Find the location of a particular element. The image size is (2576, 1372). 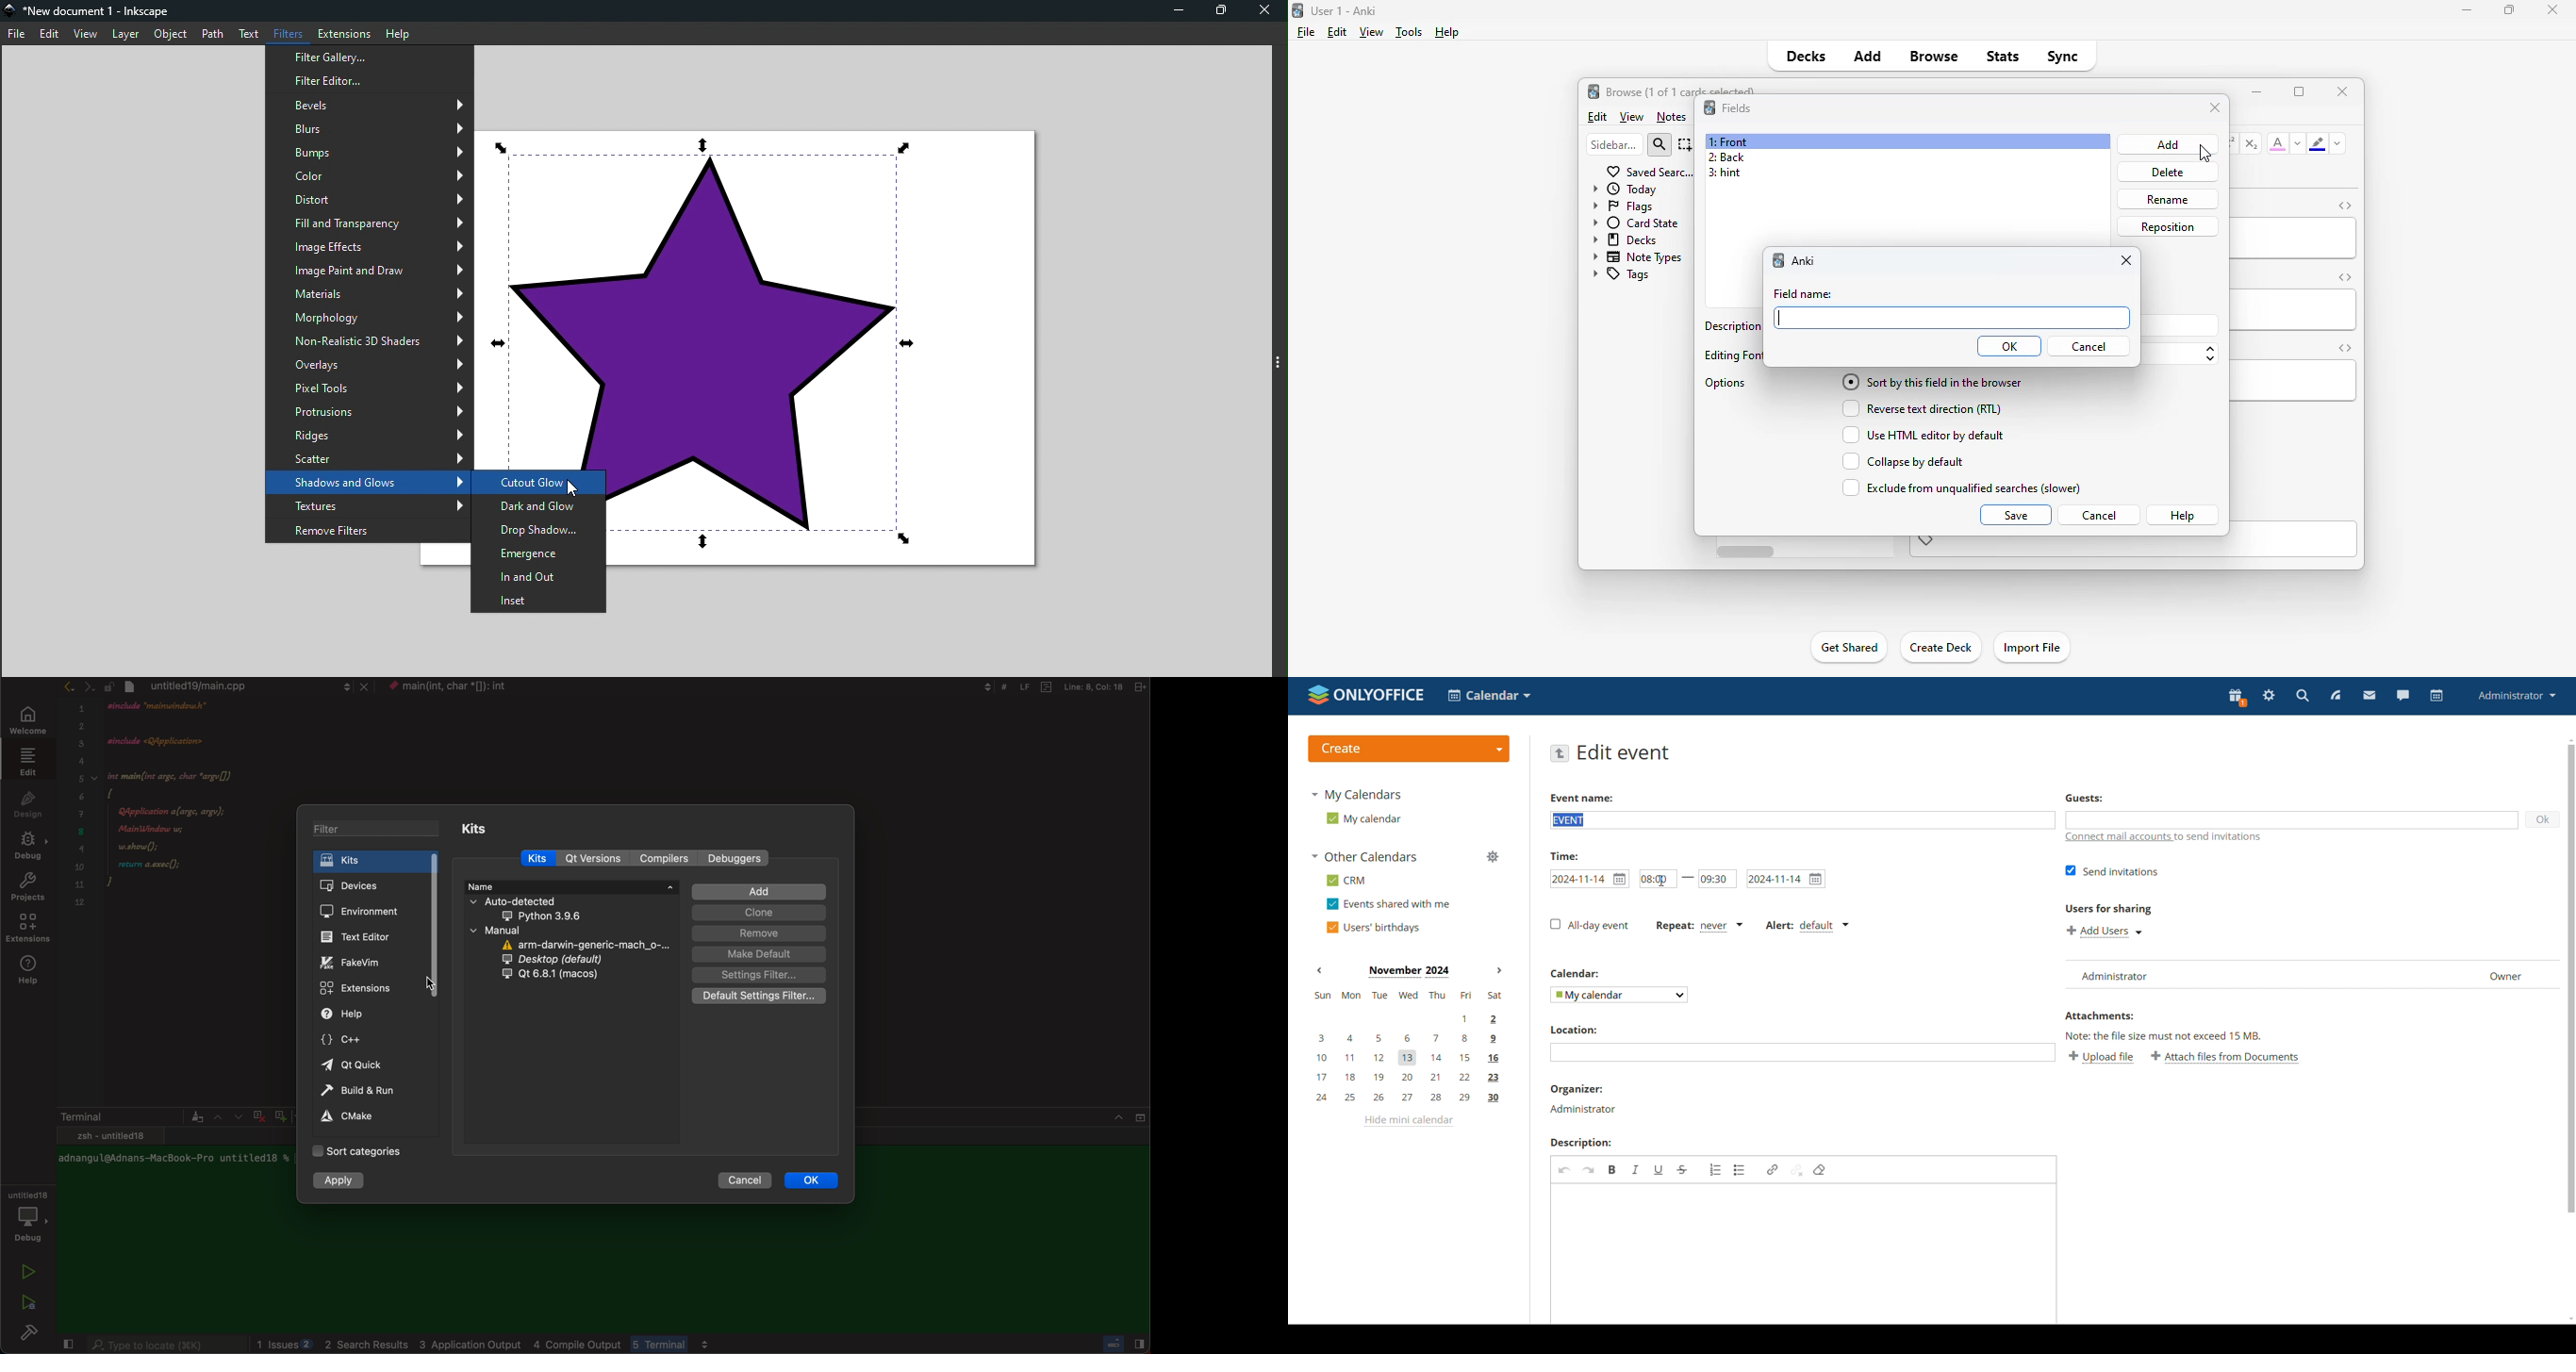

title is located at coordinates (1345, 10).